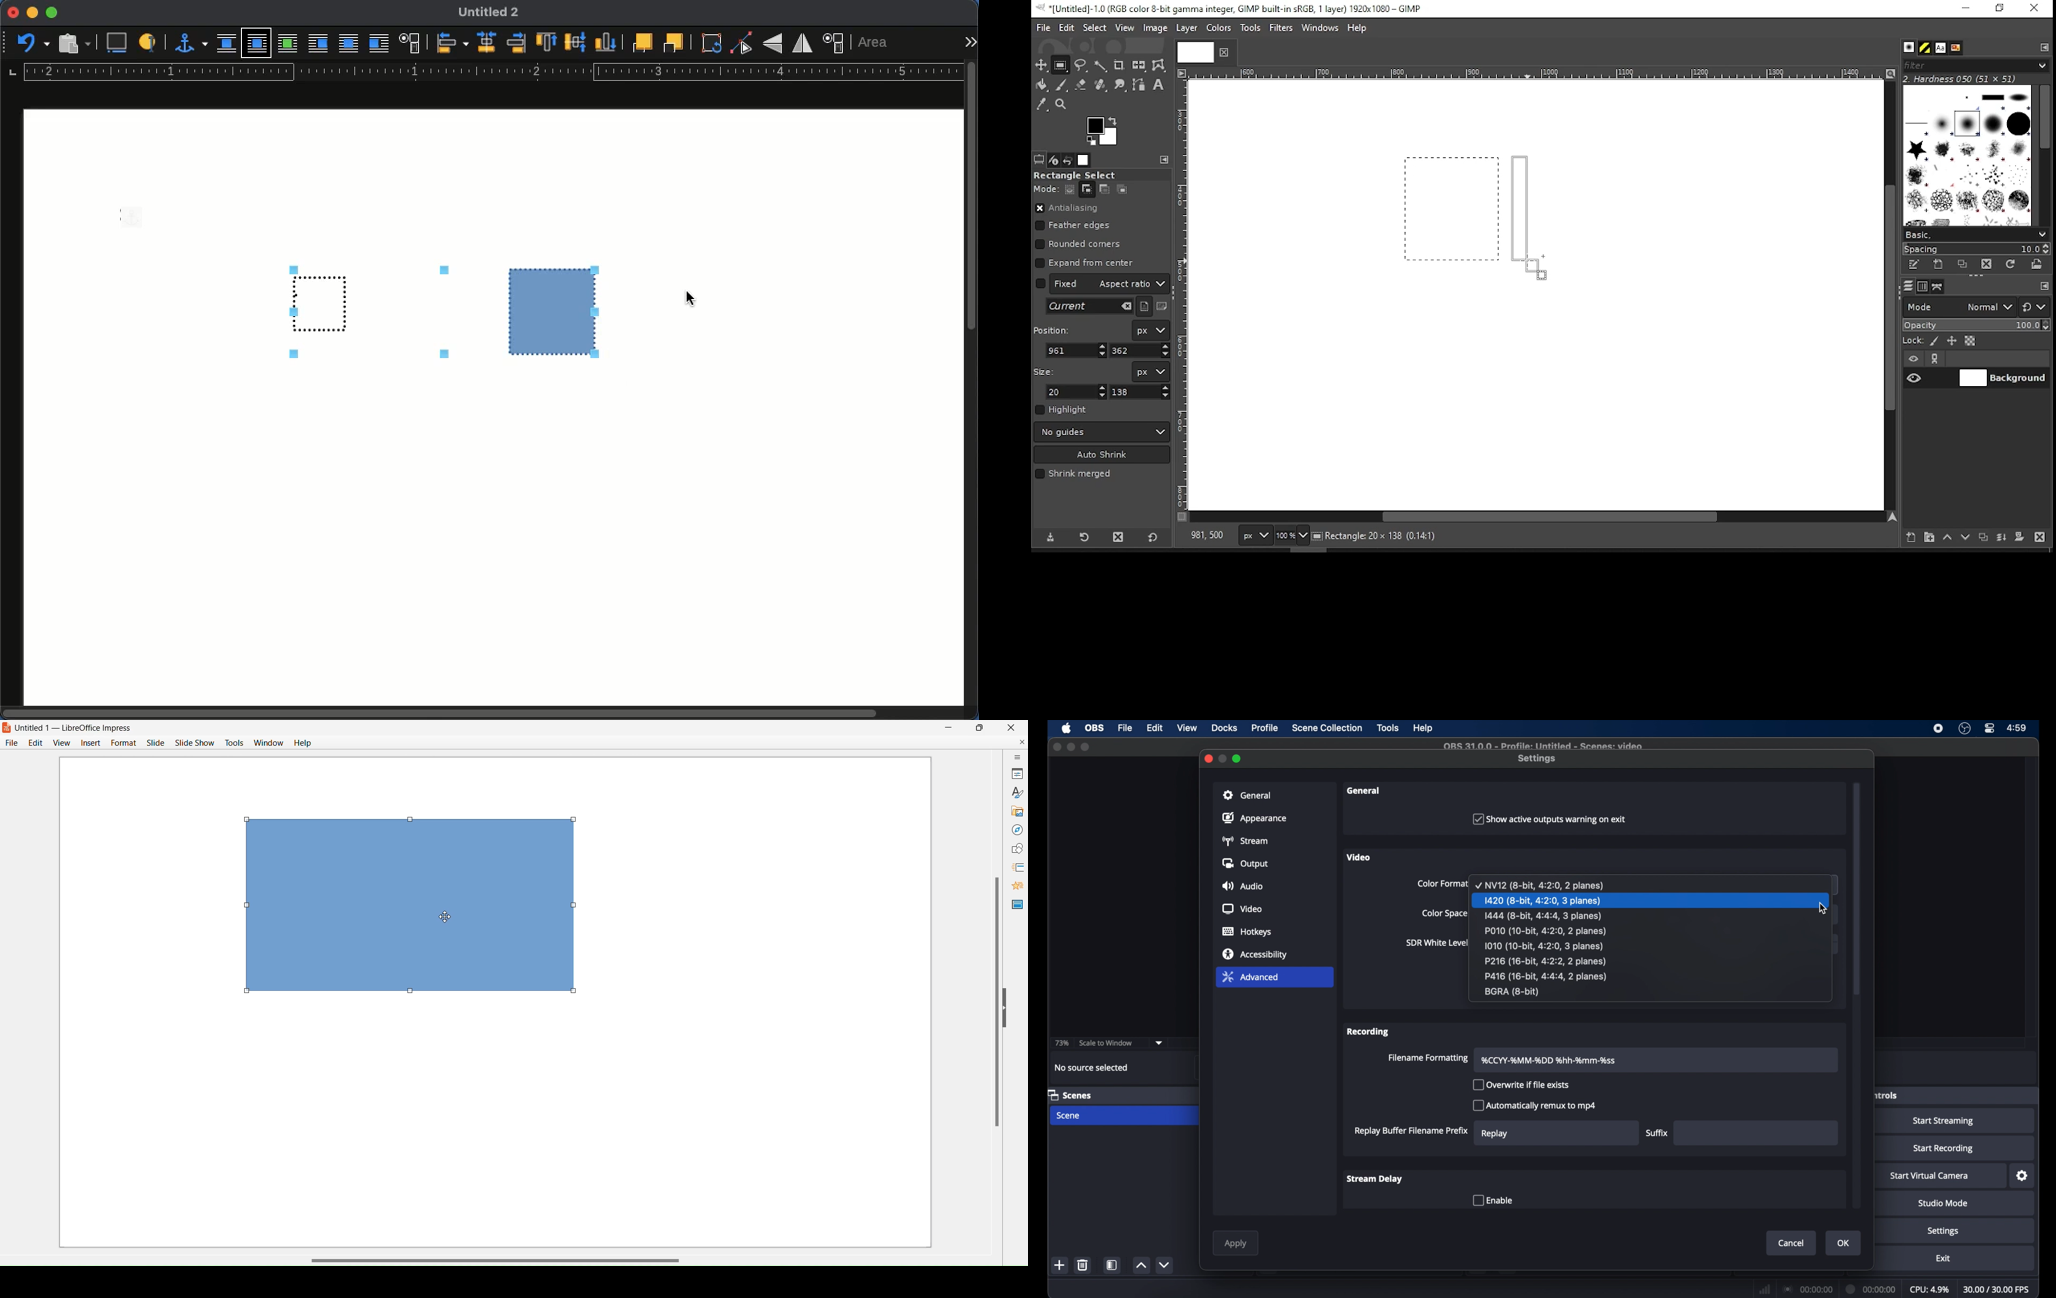 The image size is (2072, 1316). What do you see at coordinates (1491, 1200) in the screenshot?
I see `Enable` at bounding box center [1491, 1200].